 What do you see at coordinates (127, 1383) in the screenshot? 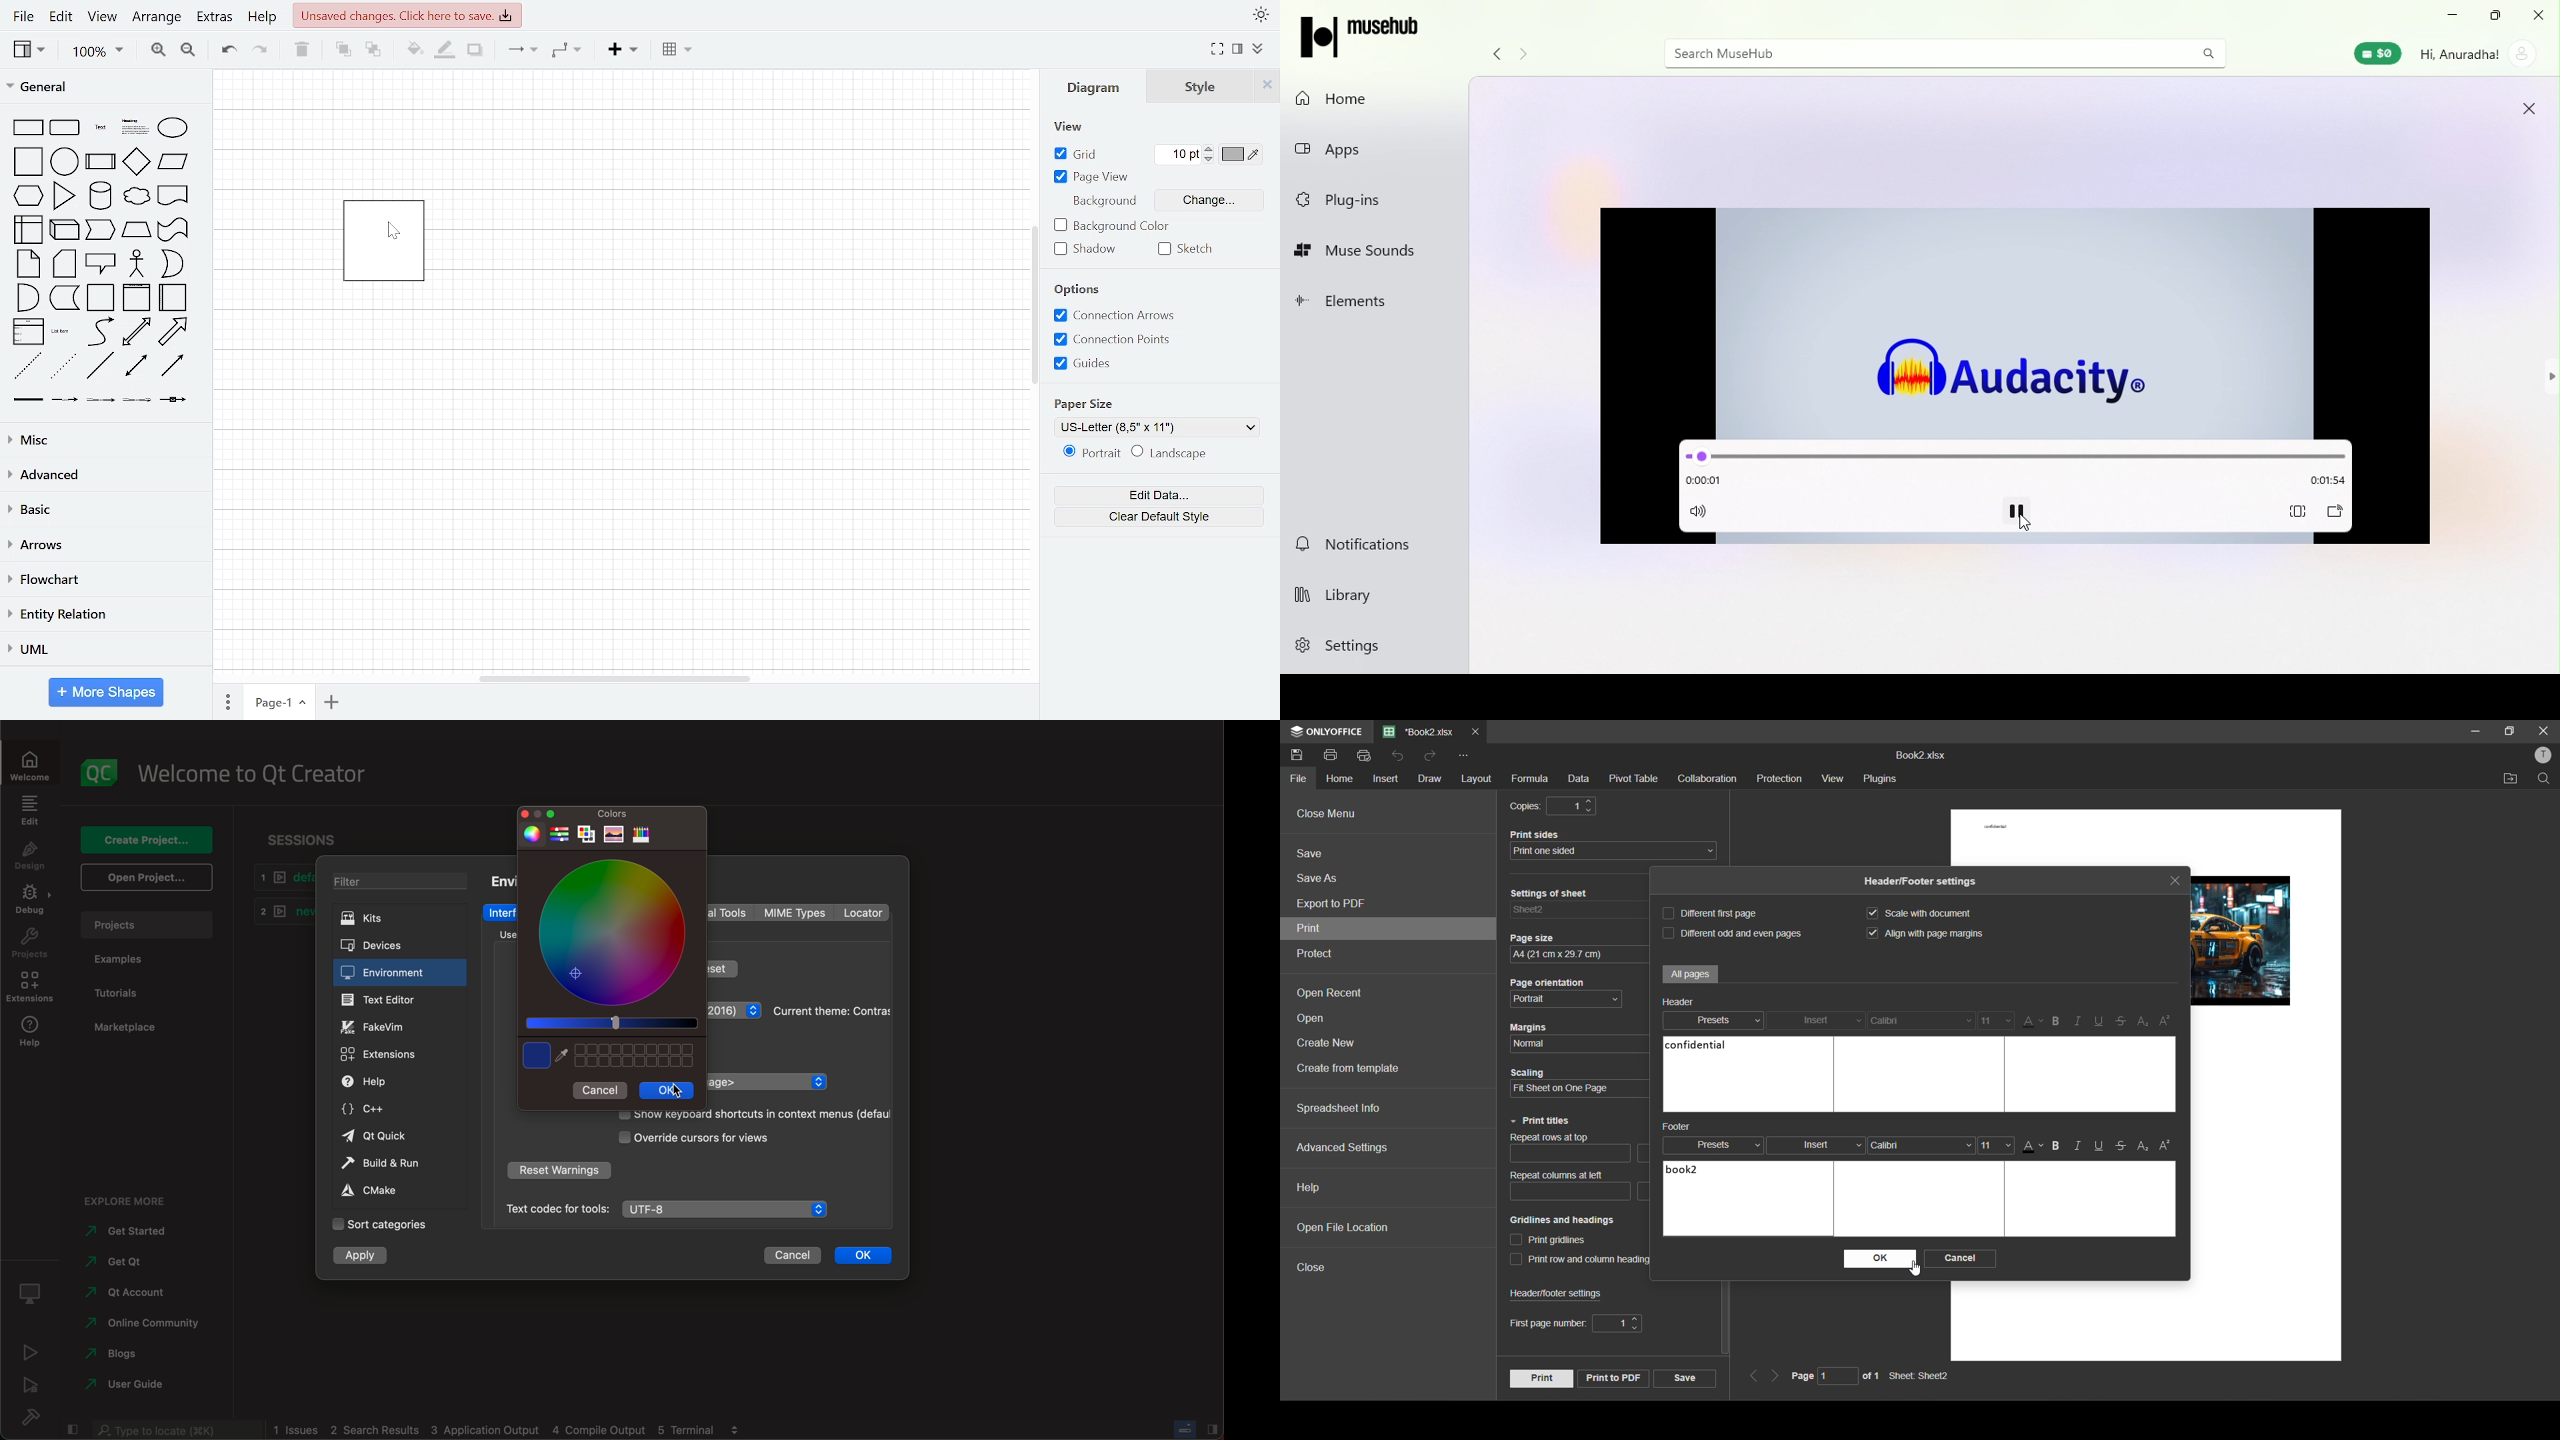
I see `user ` at bounding box center [127, 1383].